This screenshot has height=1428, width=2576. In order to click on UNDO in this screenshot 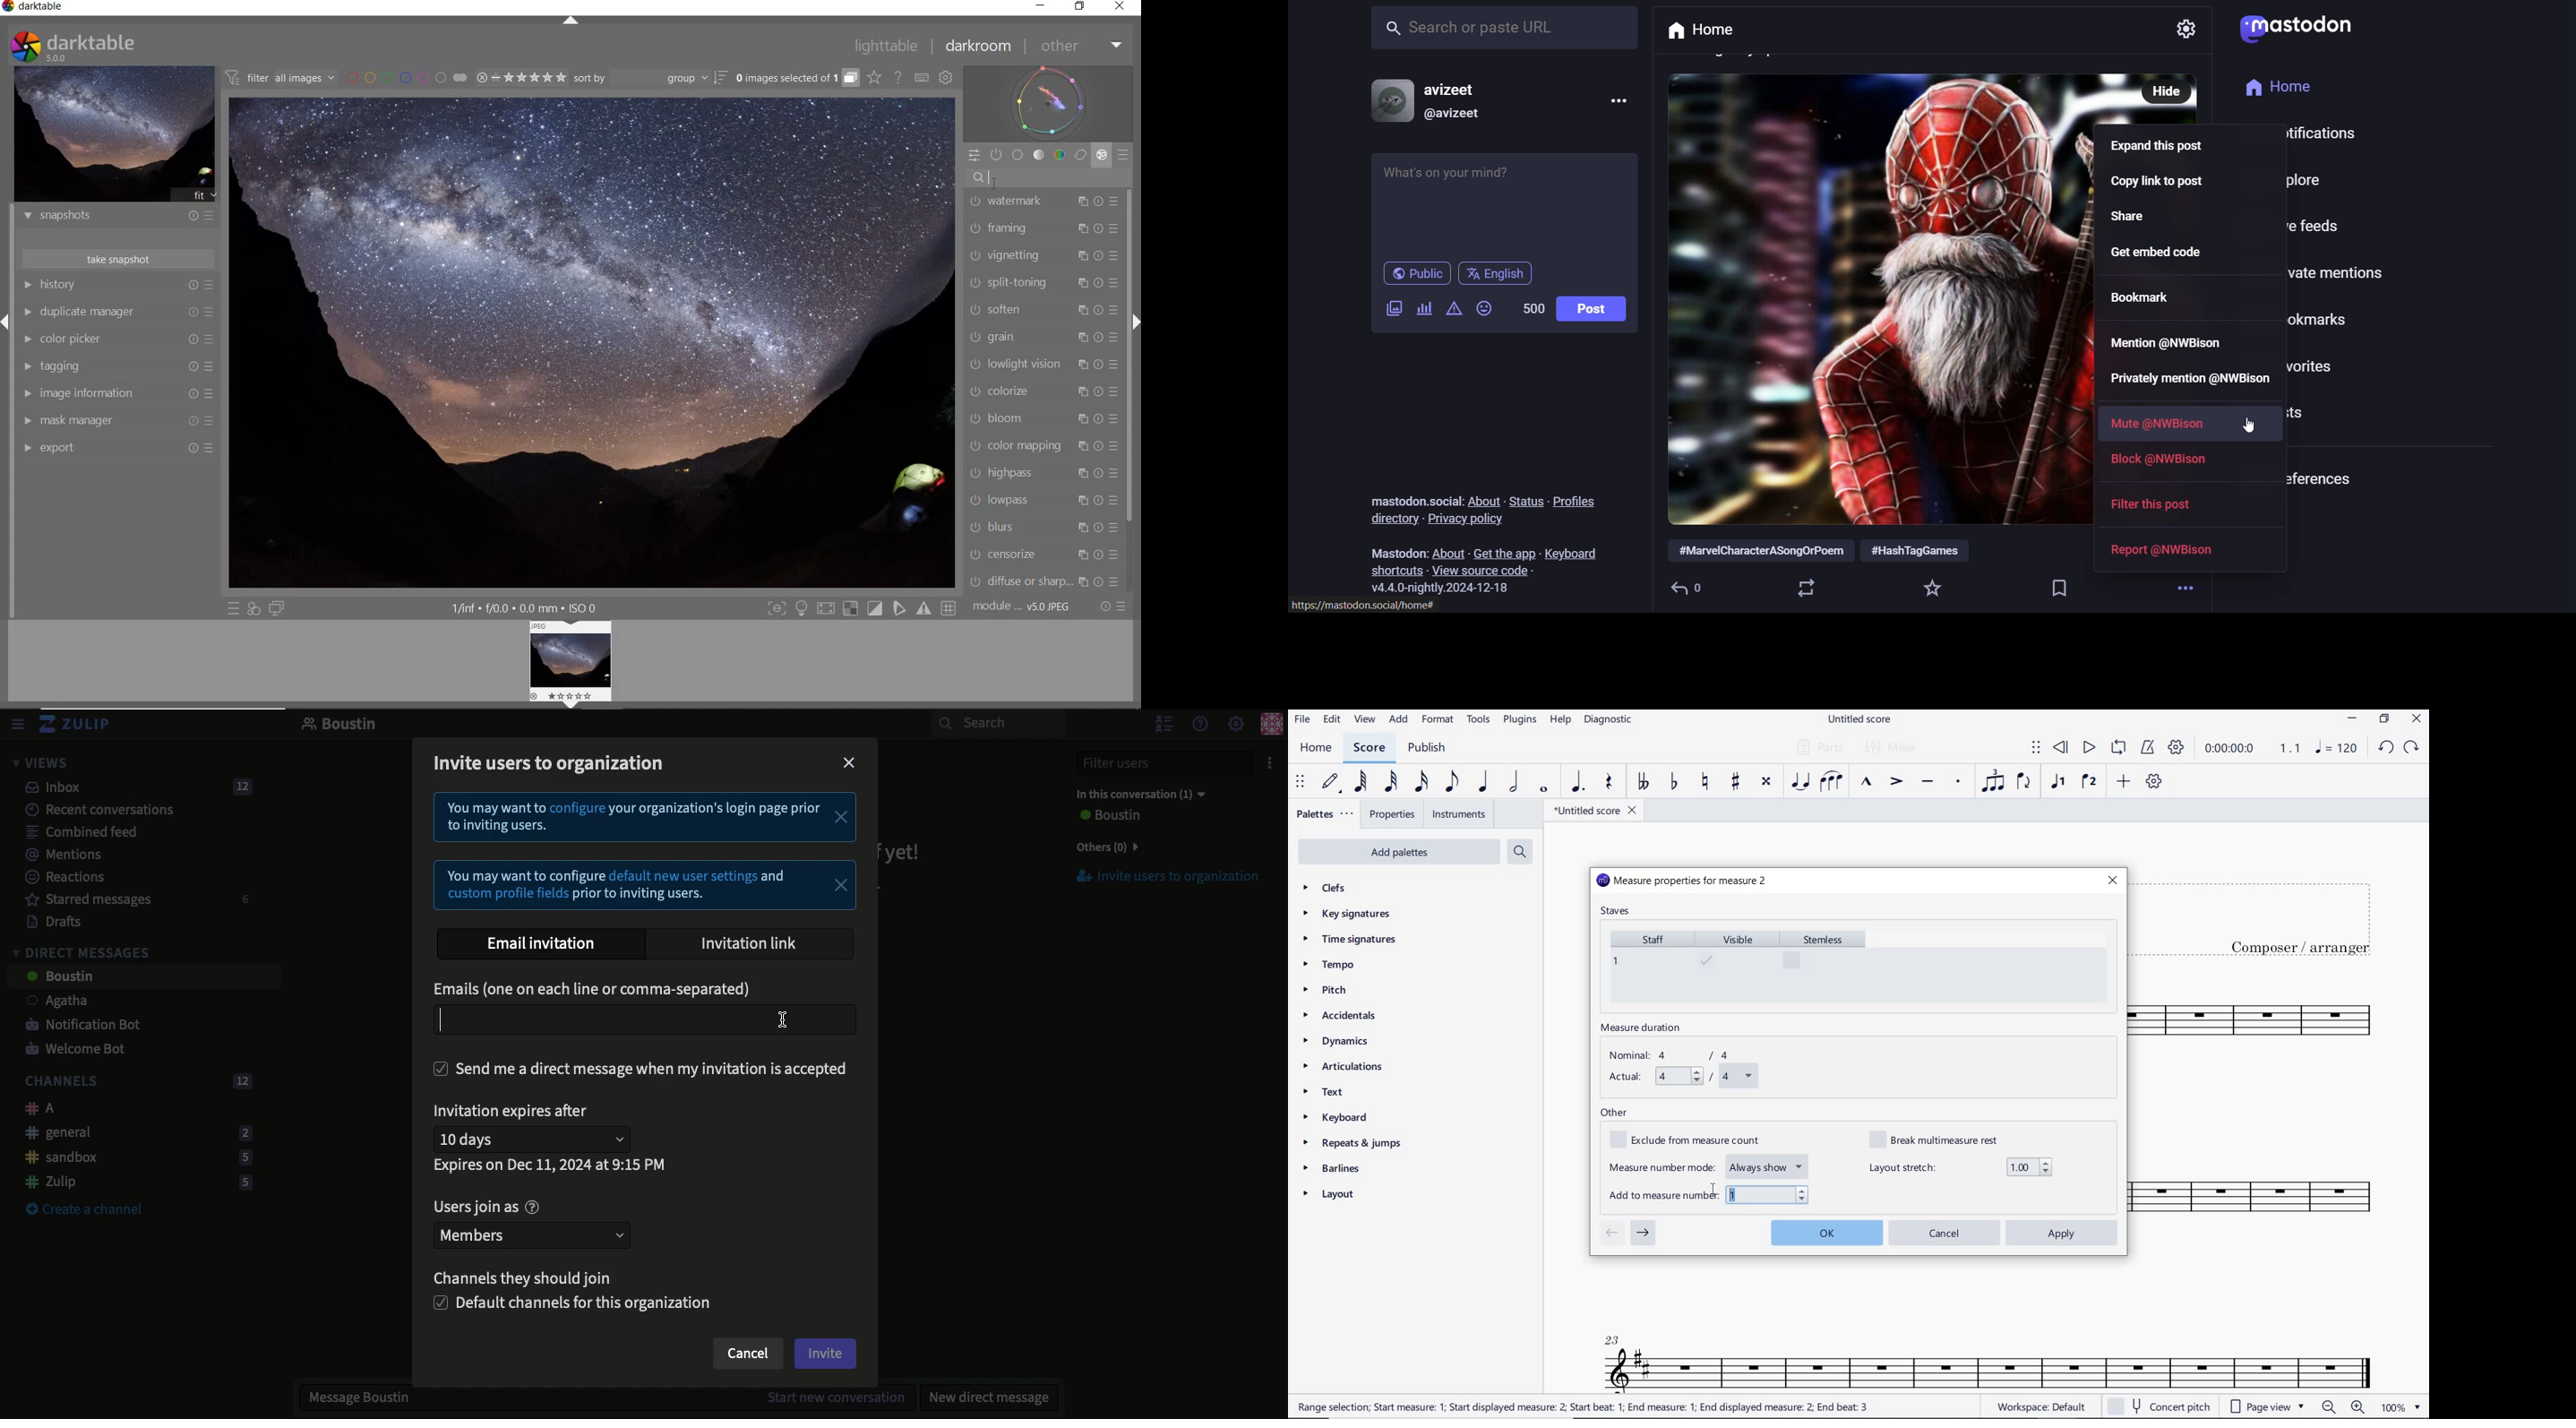, I will do `click(2385, 748)`.